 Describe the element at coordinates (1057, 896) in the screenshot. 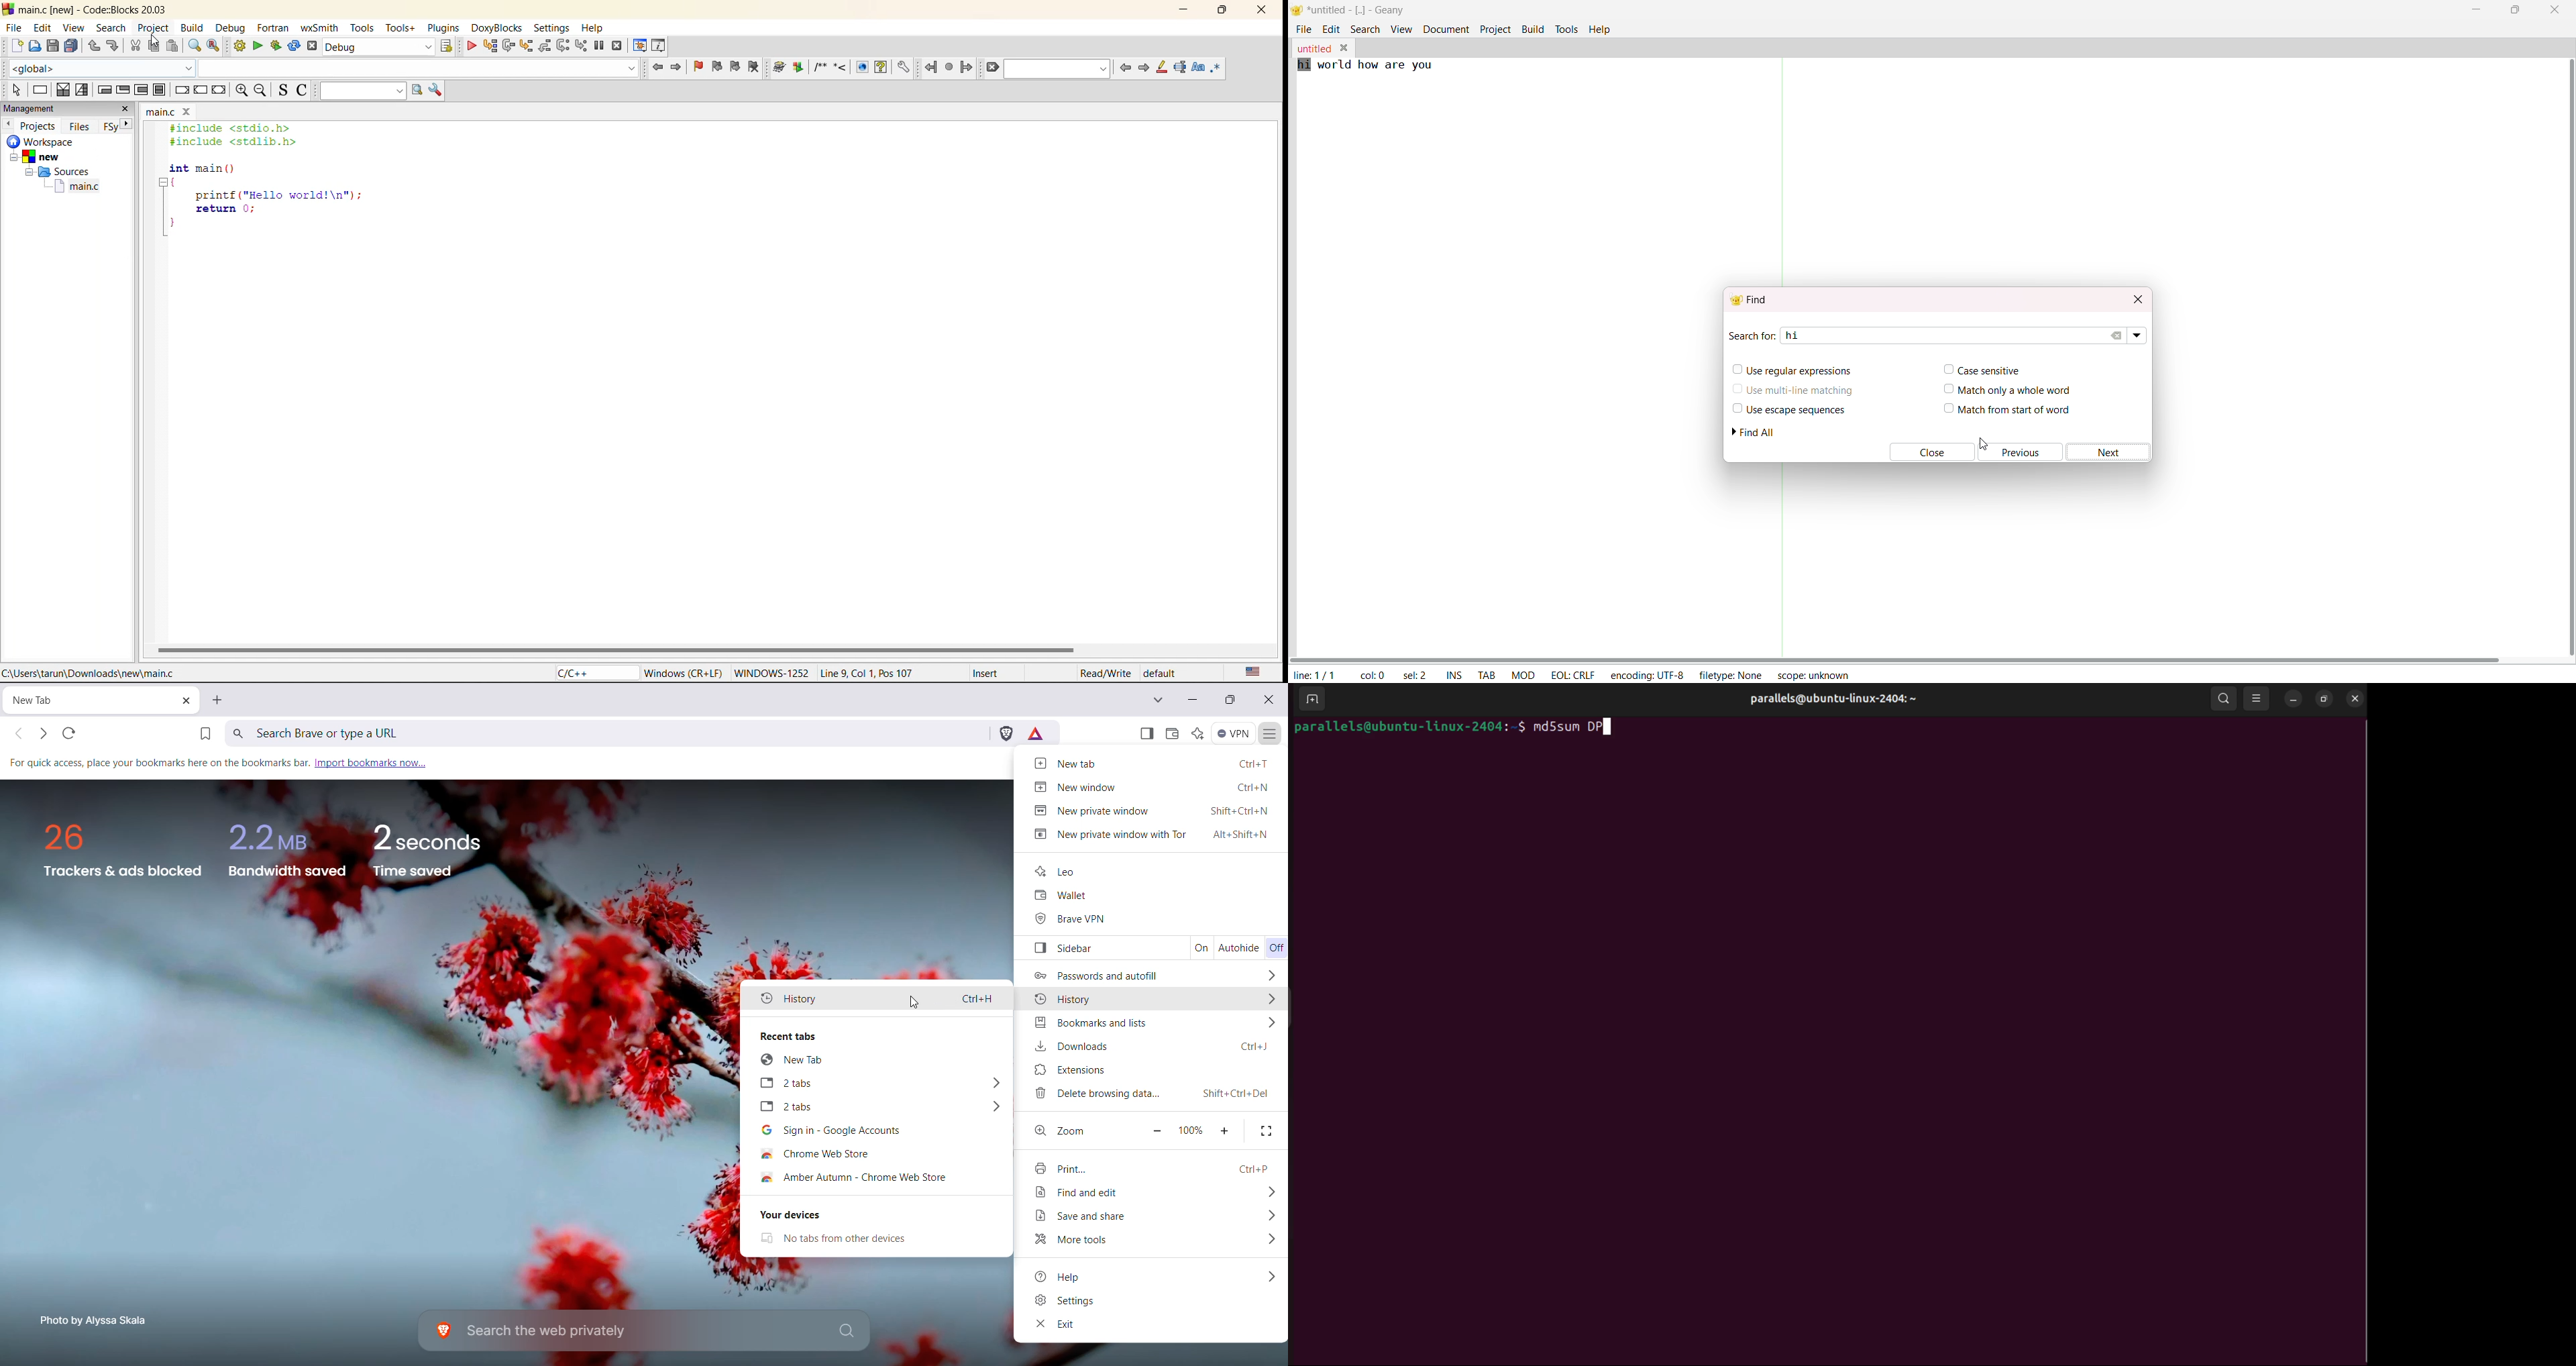

I see `Wallet` at that location.